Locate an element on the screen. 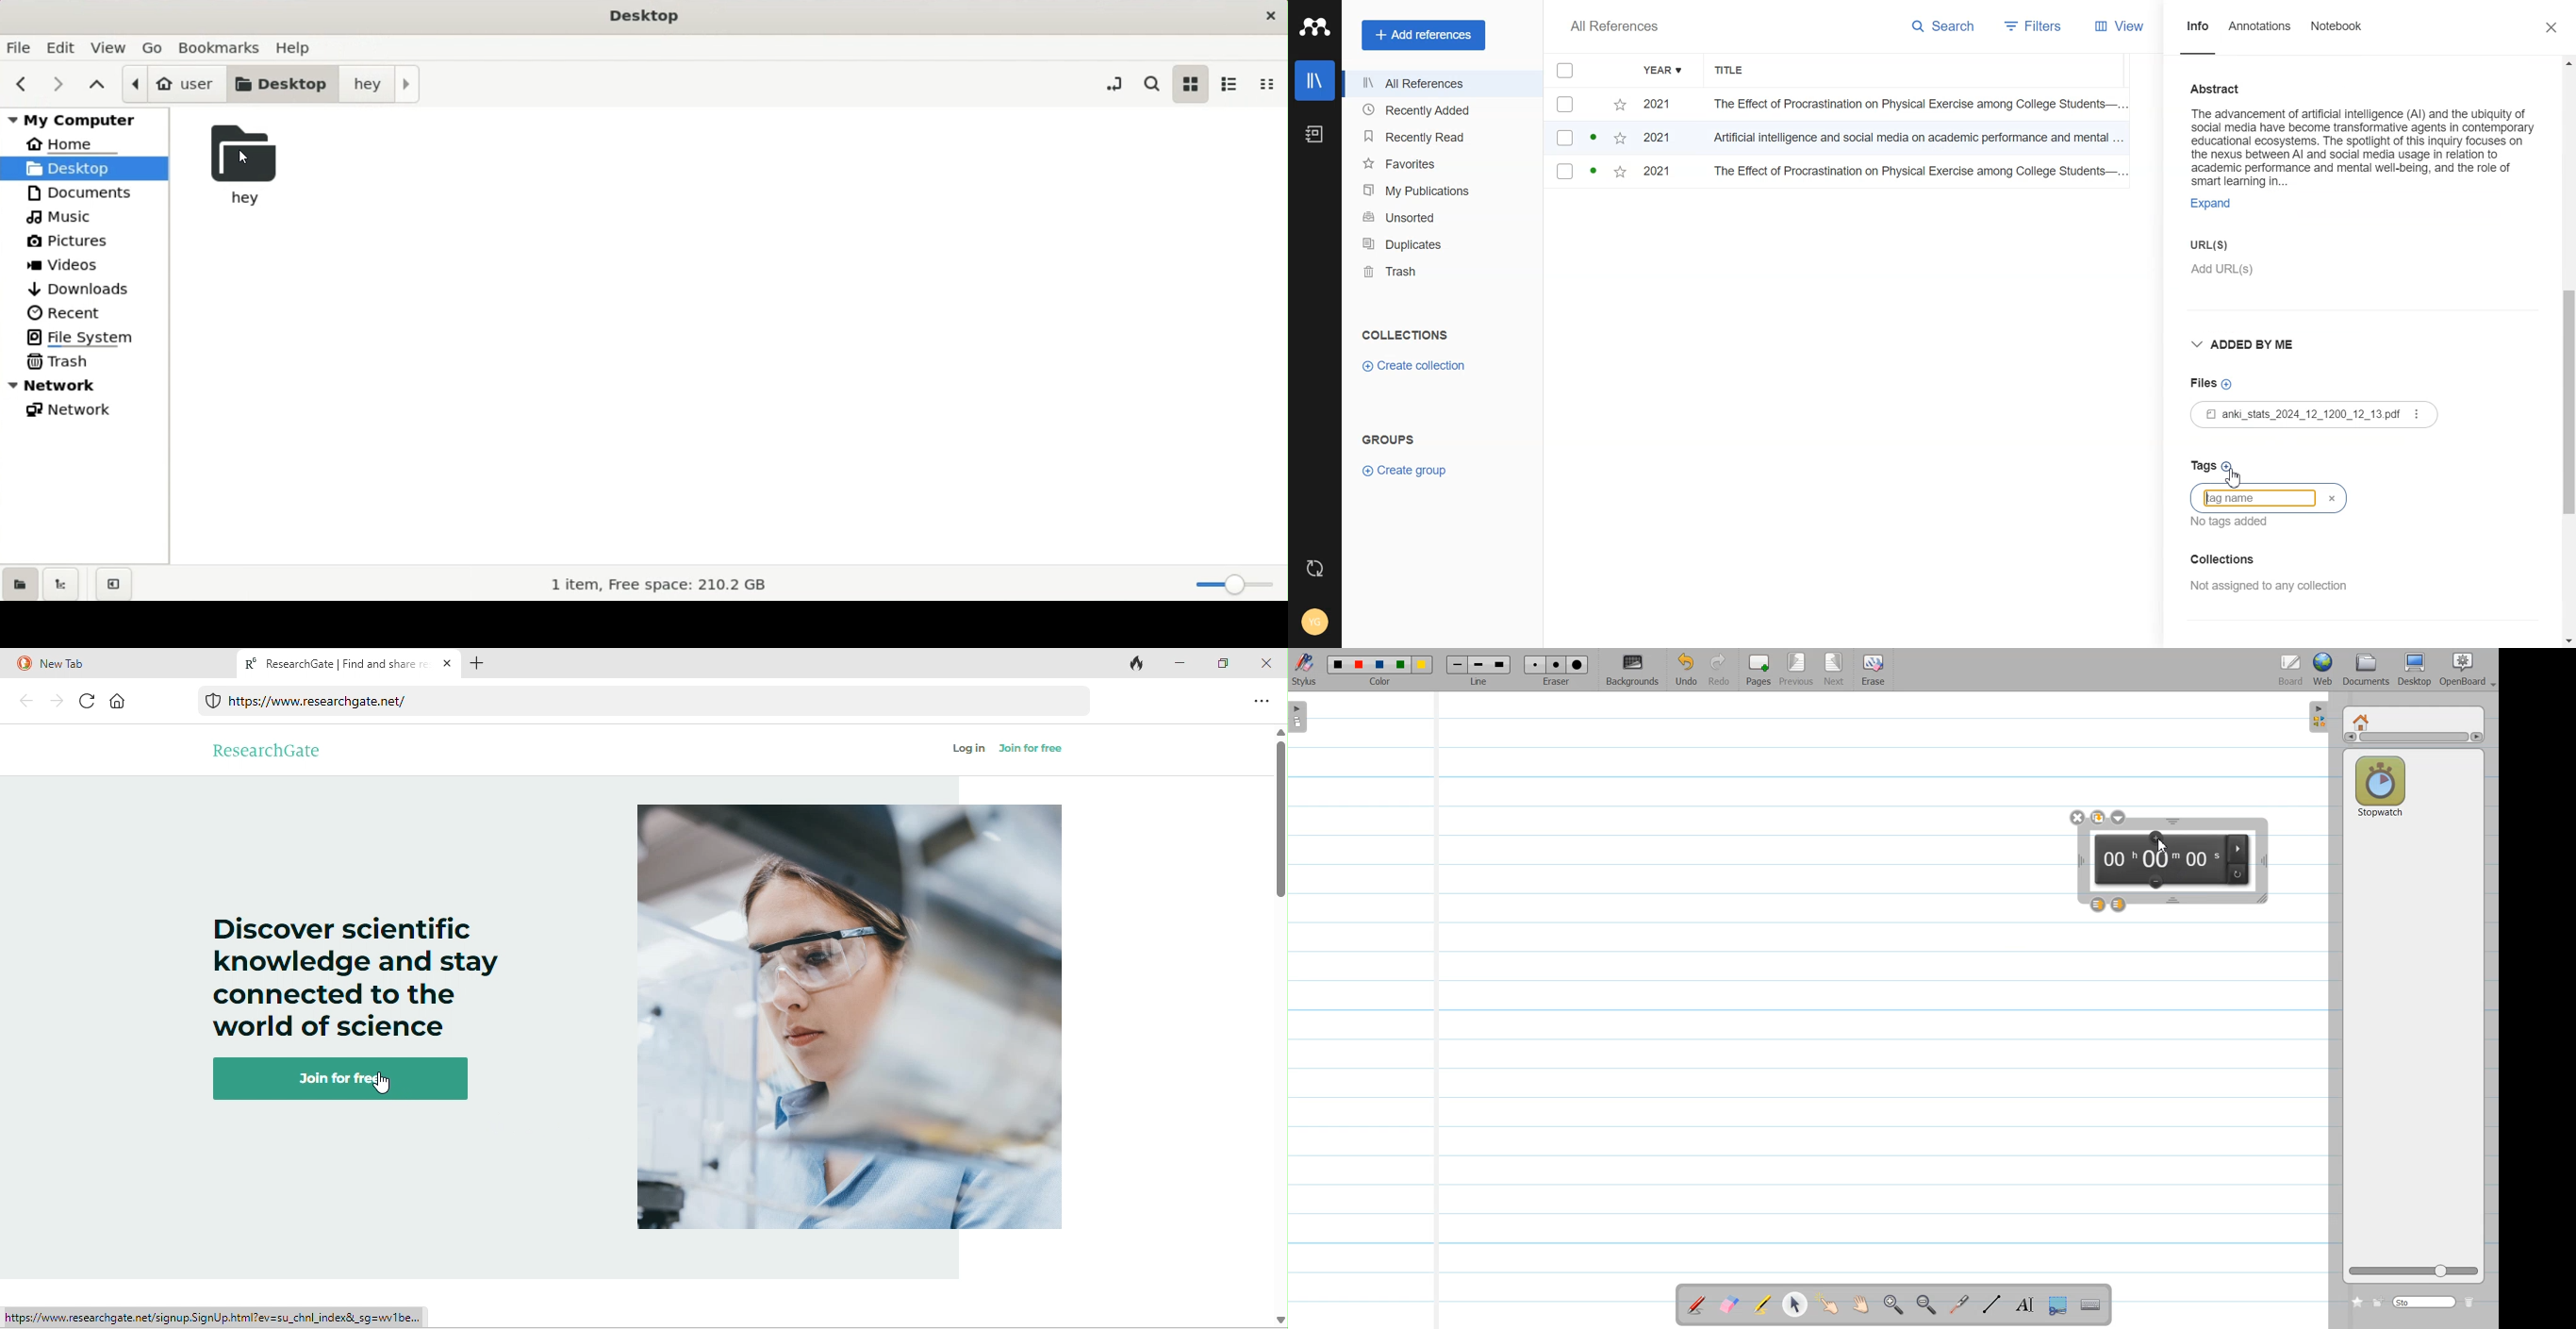 This screenshot has height=1344, width=2576. join for free is located at coordinates (1031, 748).